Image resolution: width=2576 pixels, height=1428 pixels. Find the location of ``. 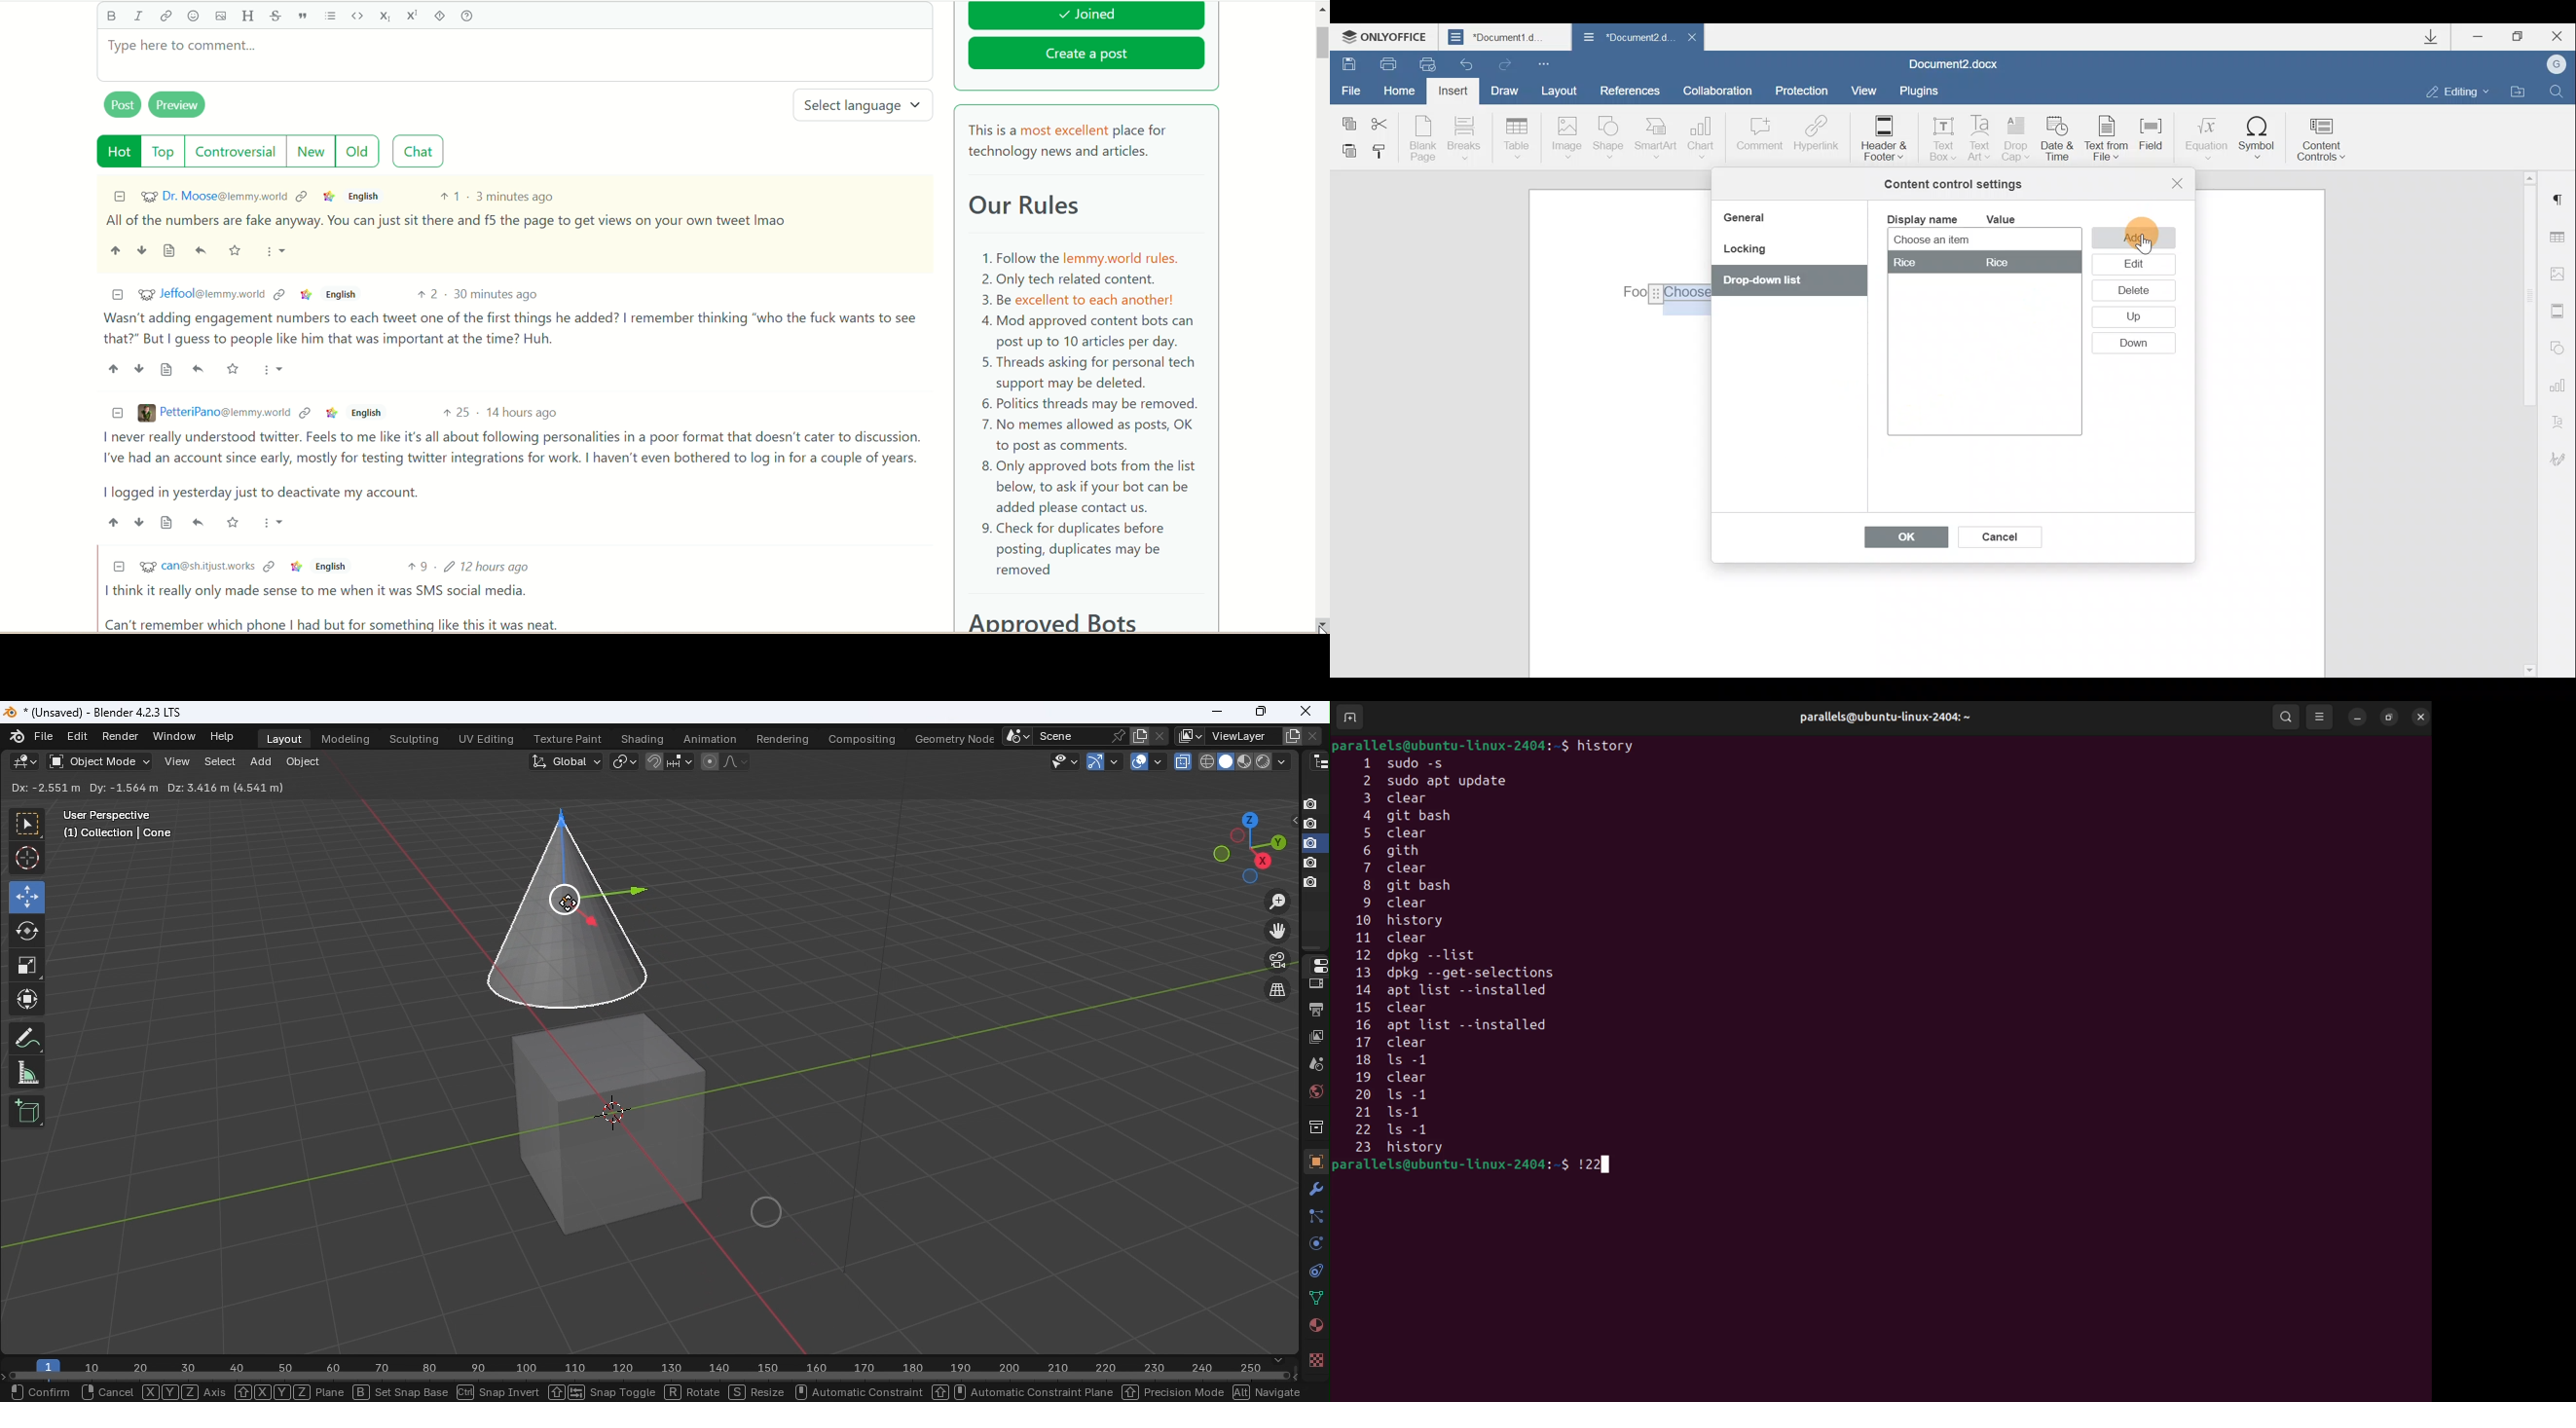

 is located at coordinates (1663, 292).